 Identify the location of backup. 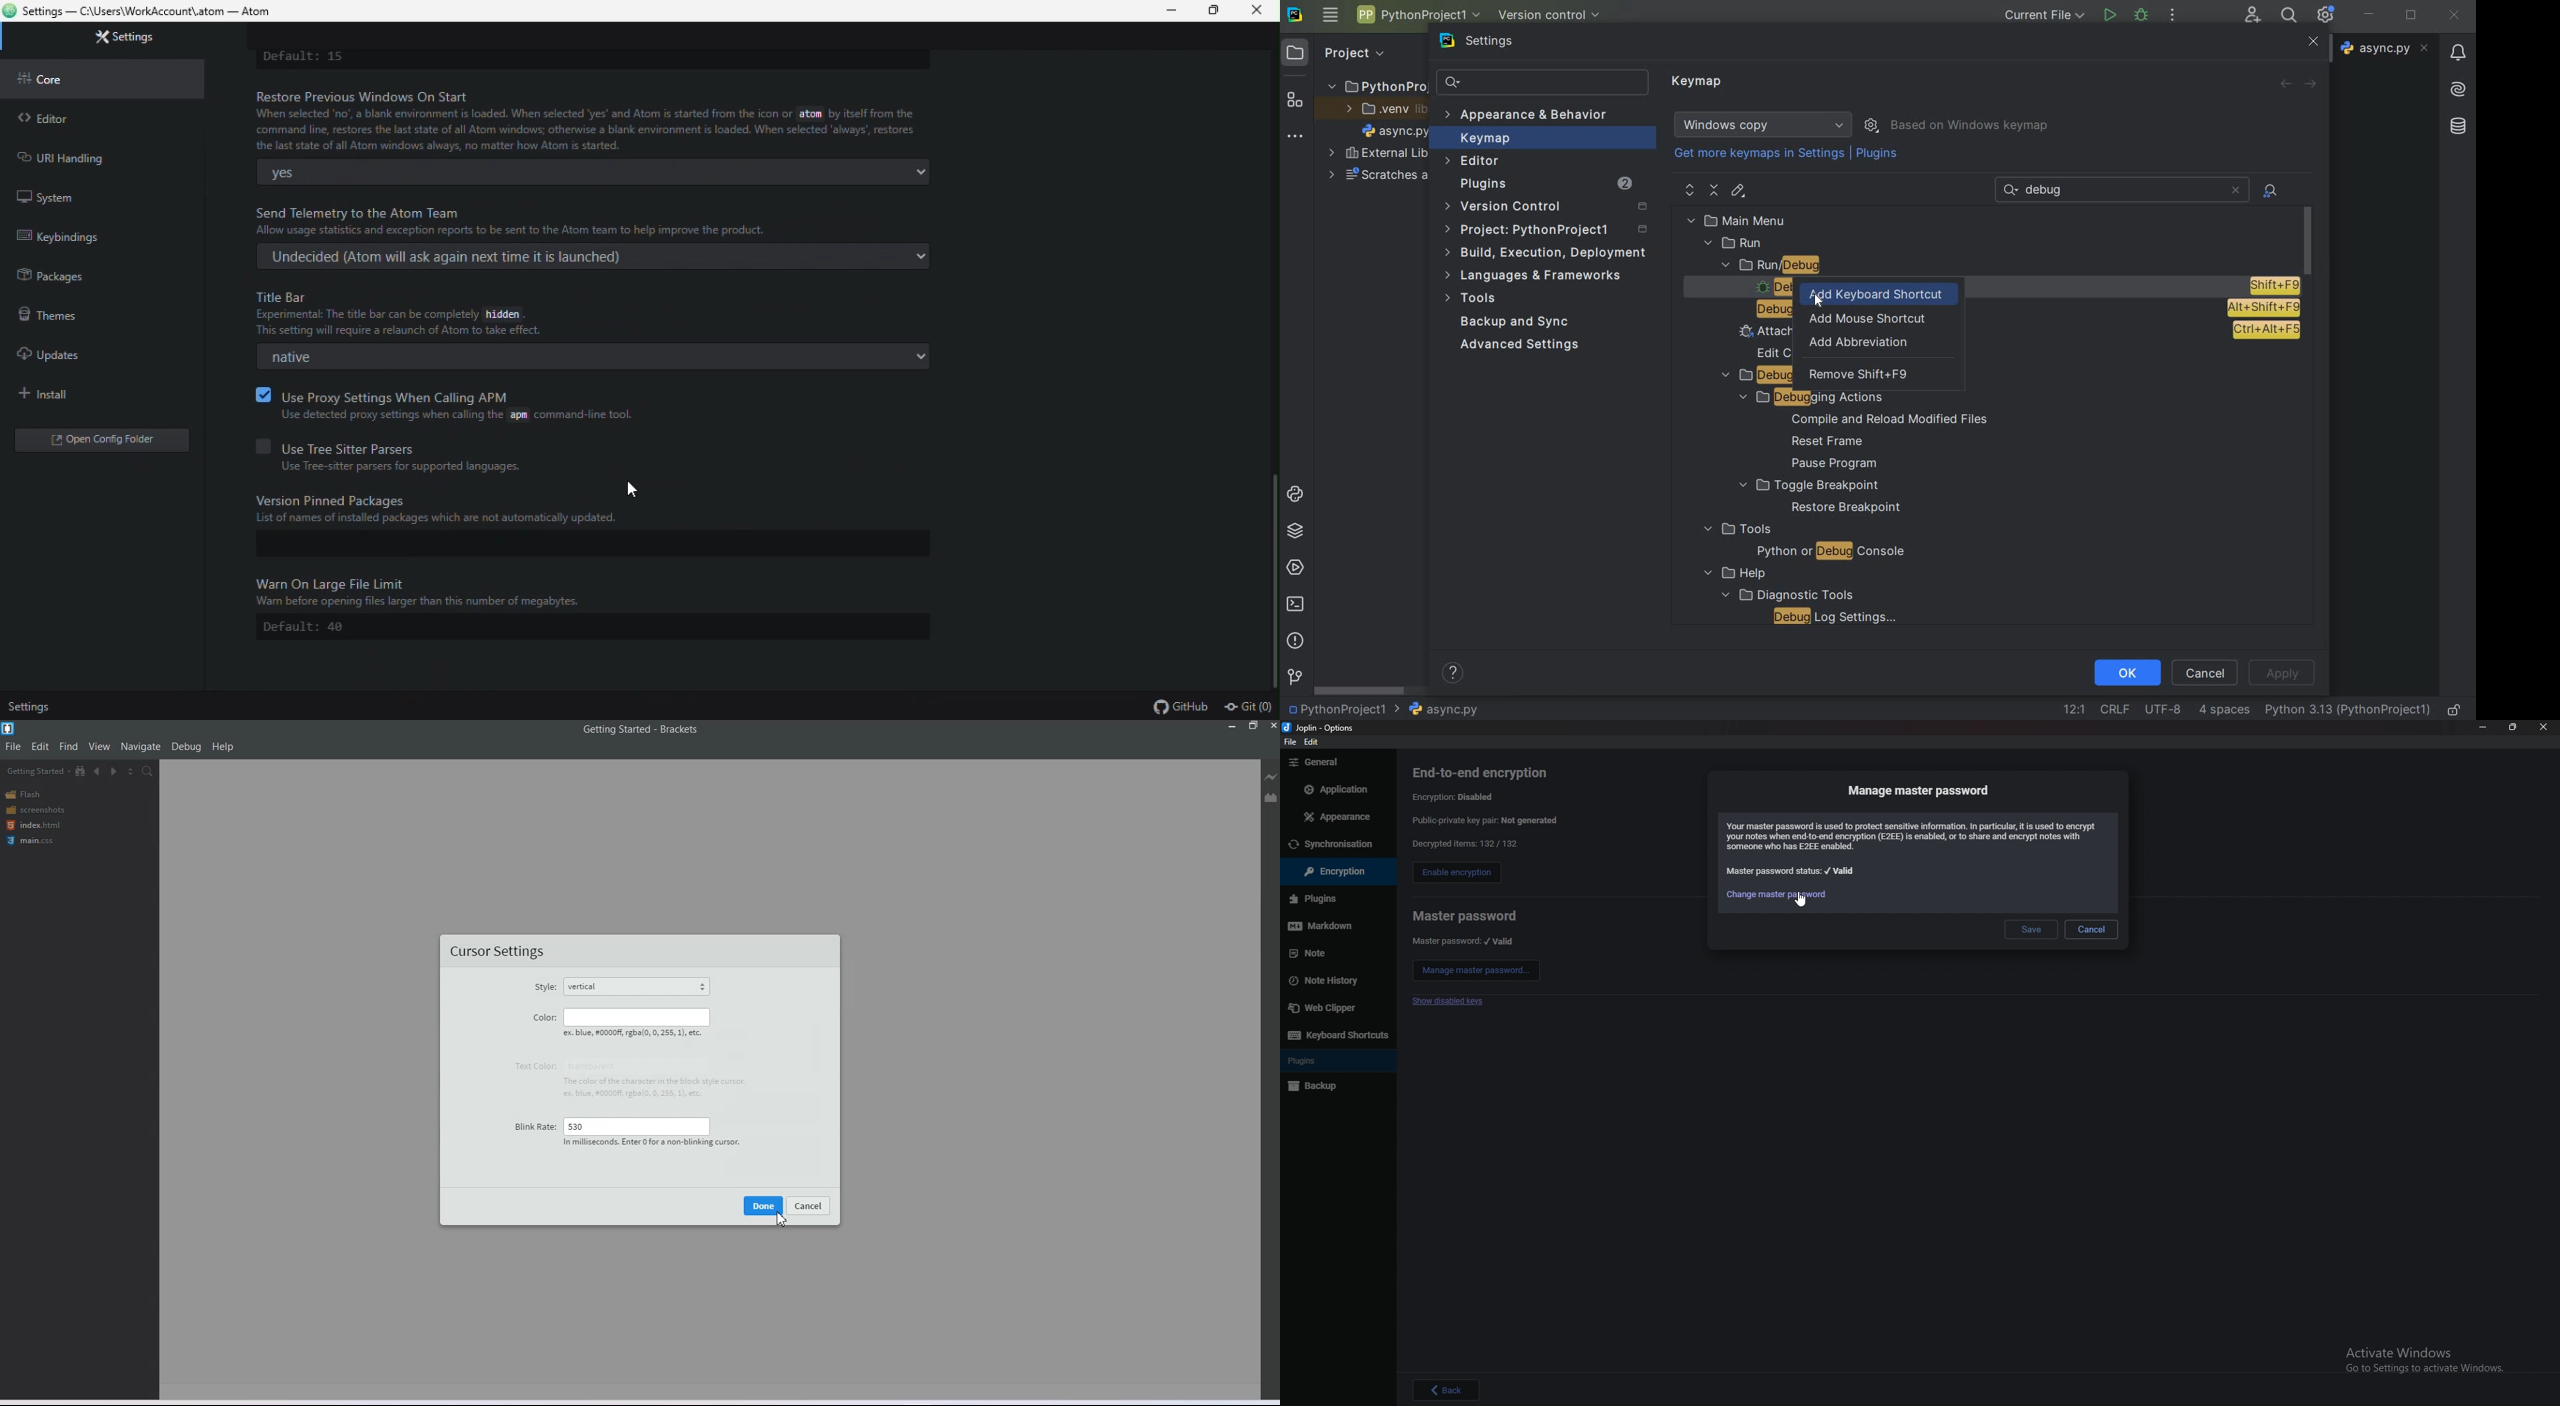
(1332, 1087).